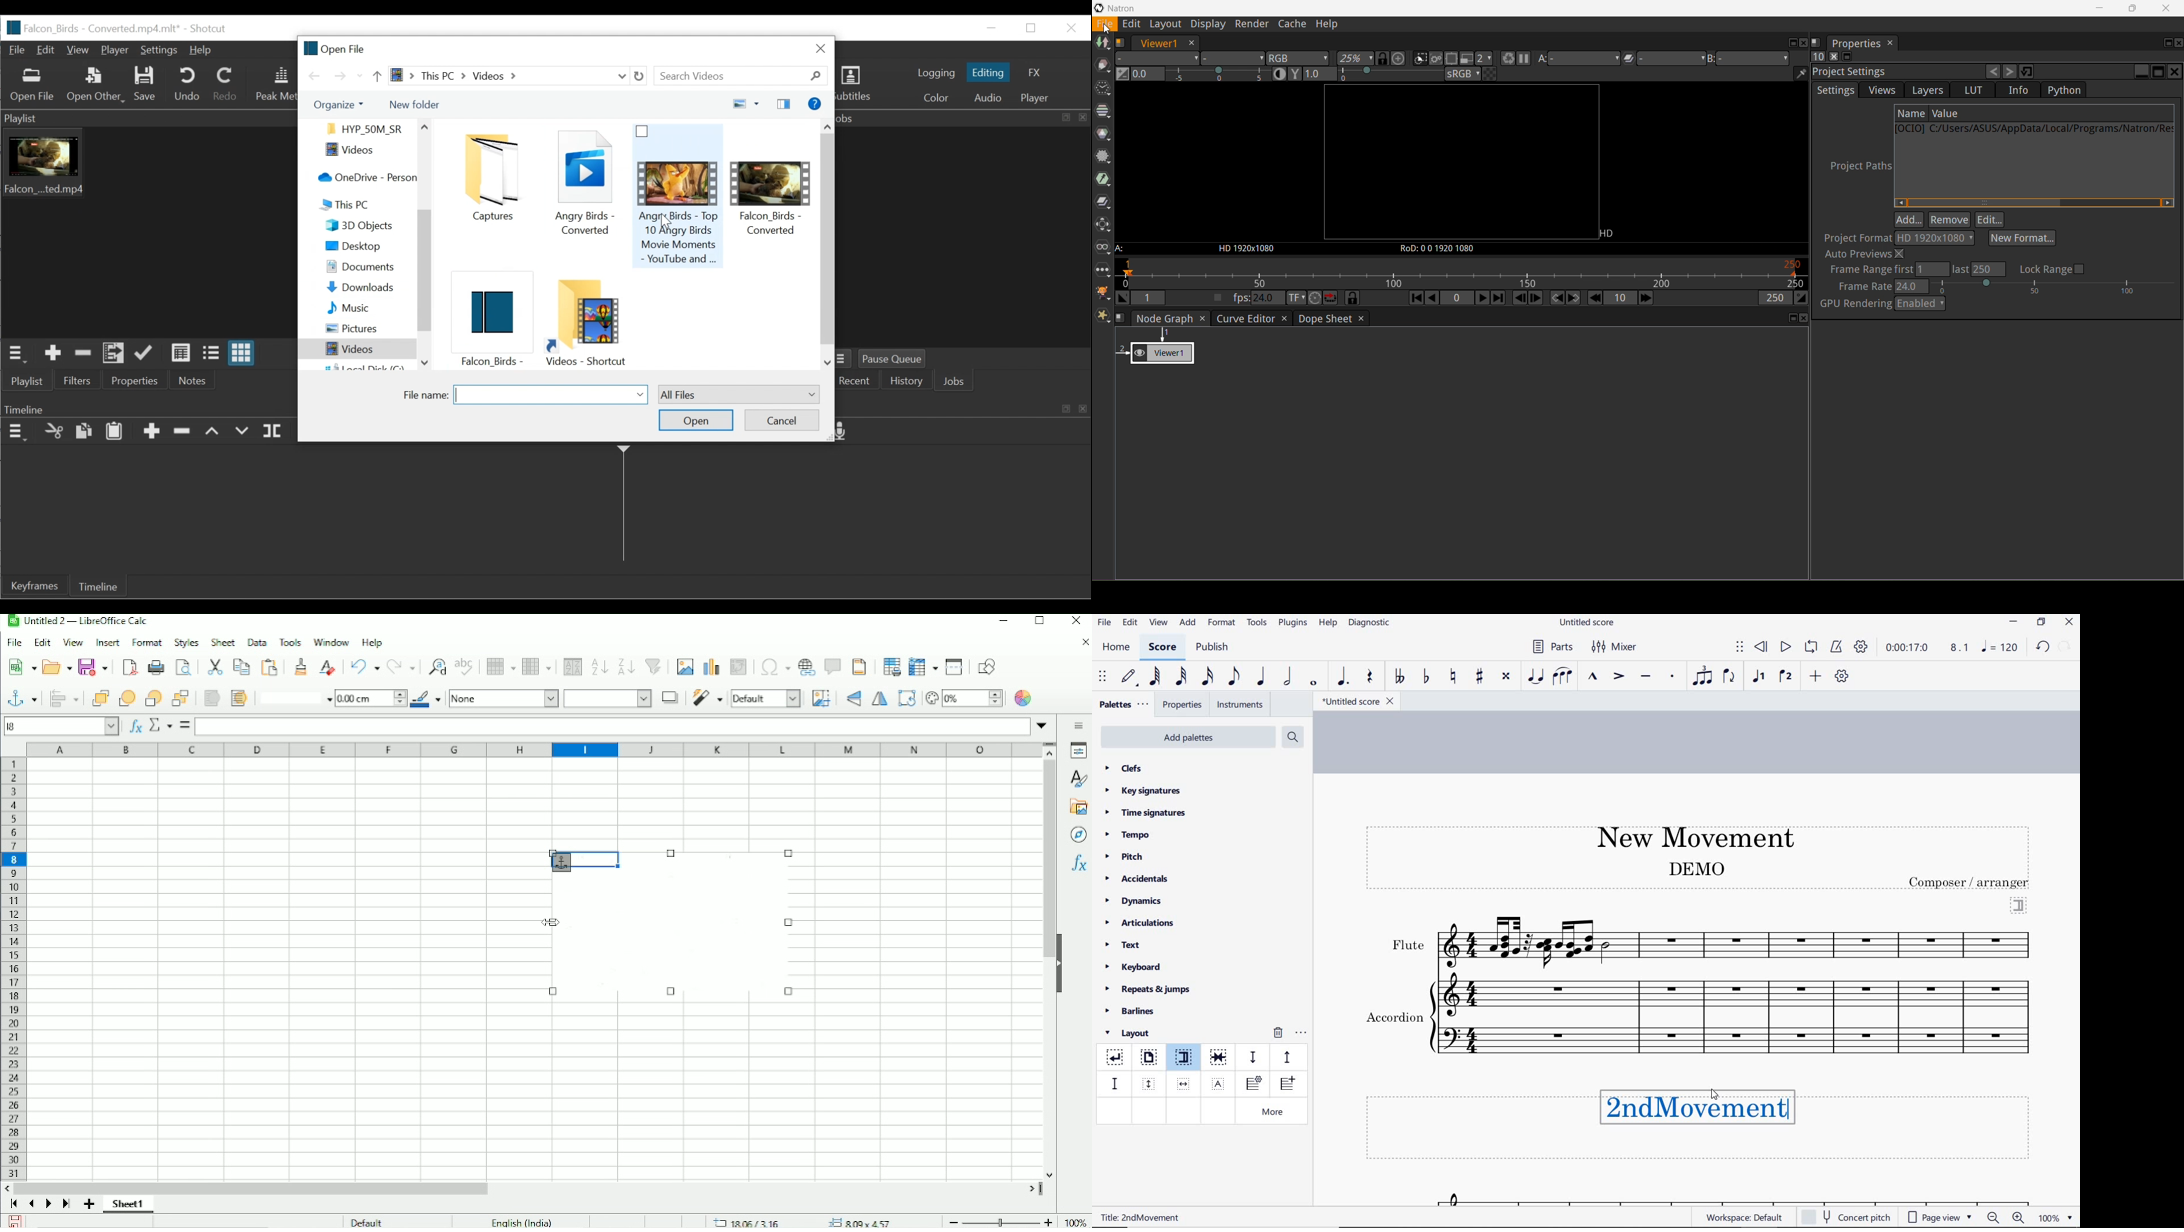 The height and width of the screenshot is (1232, 2184). Describe the element at coordinates (1371, 624) in the screenshot. I see `diagnostic` at that location.